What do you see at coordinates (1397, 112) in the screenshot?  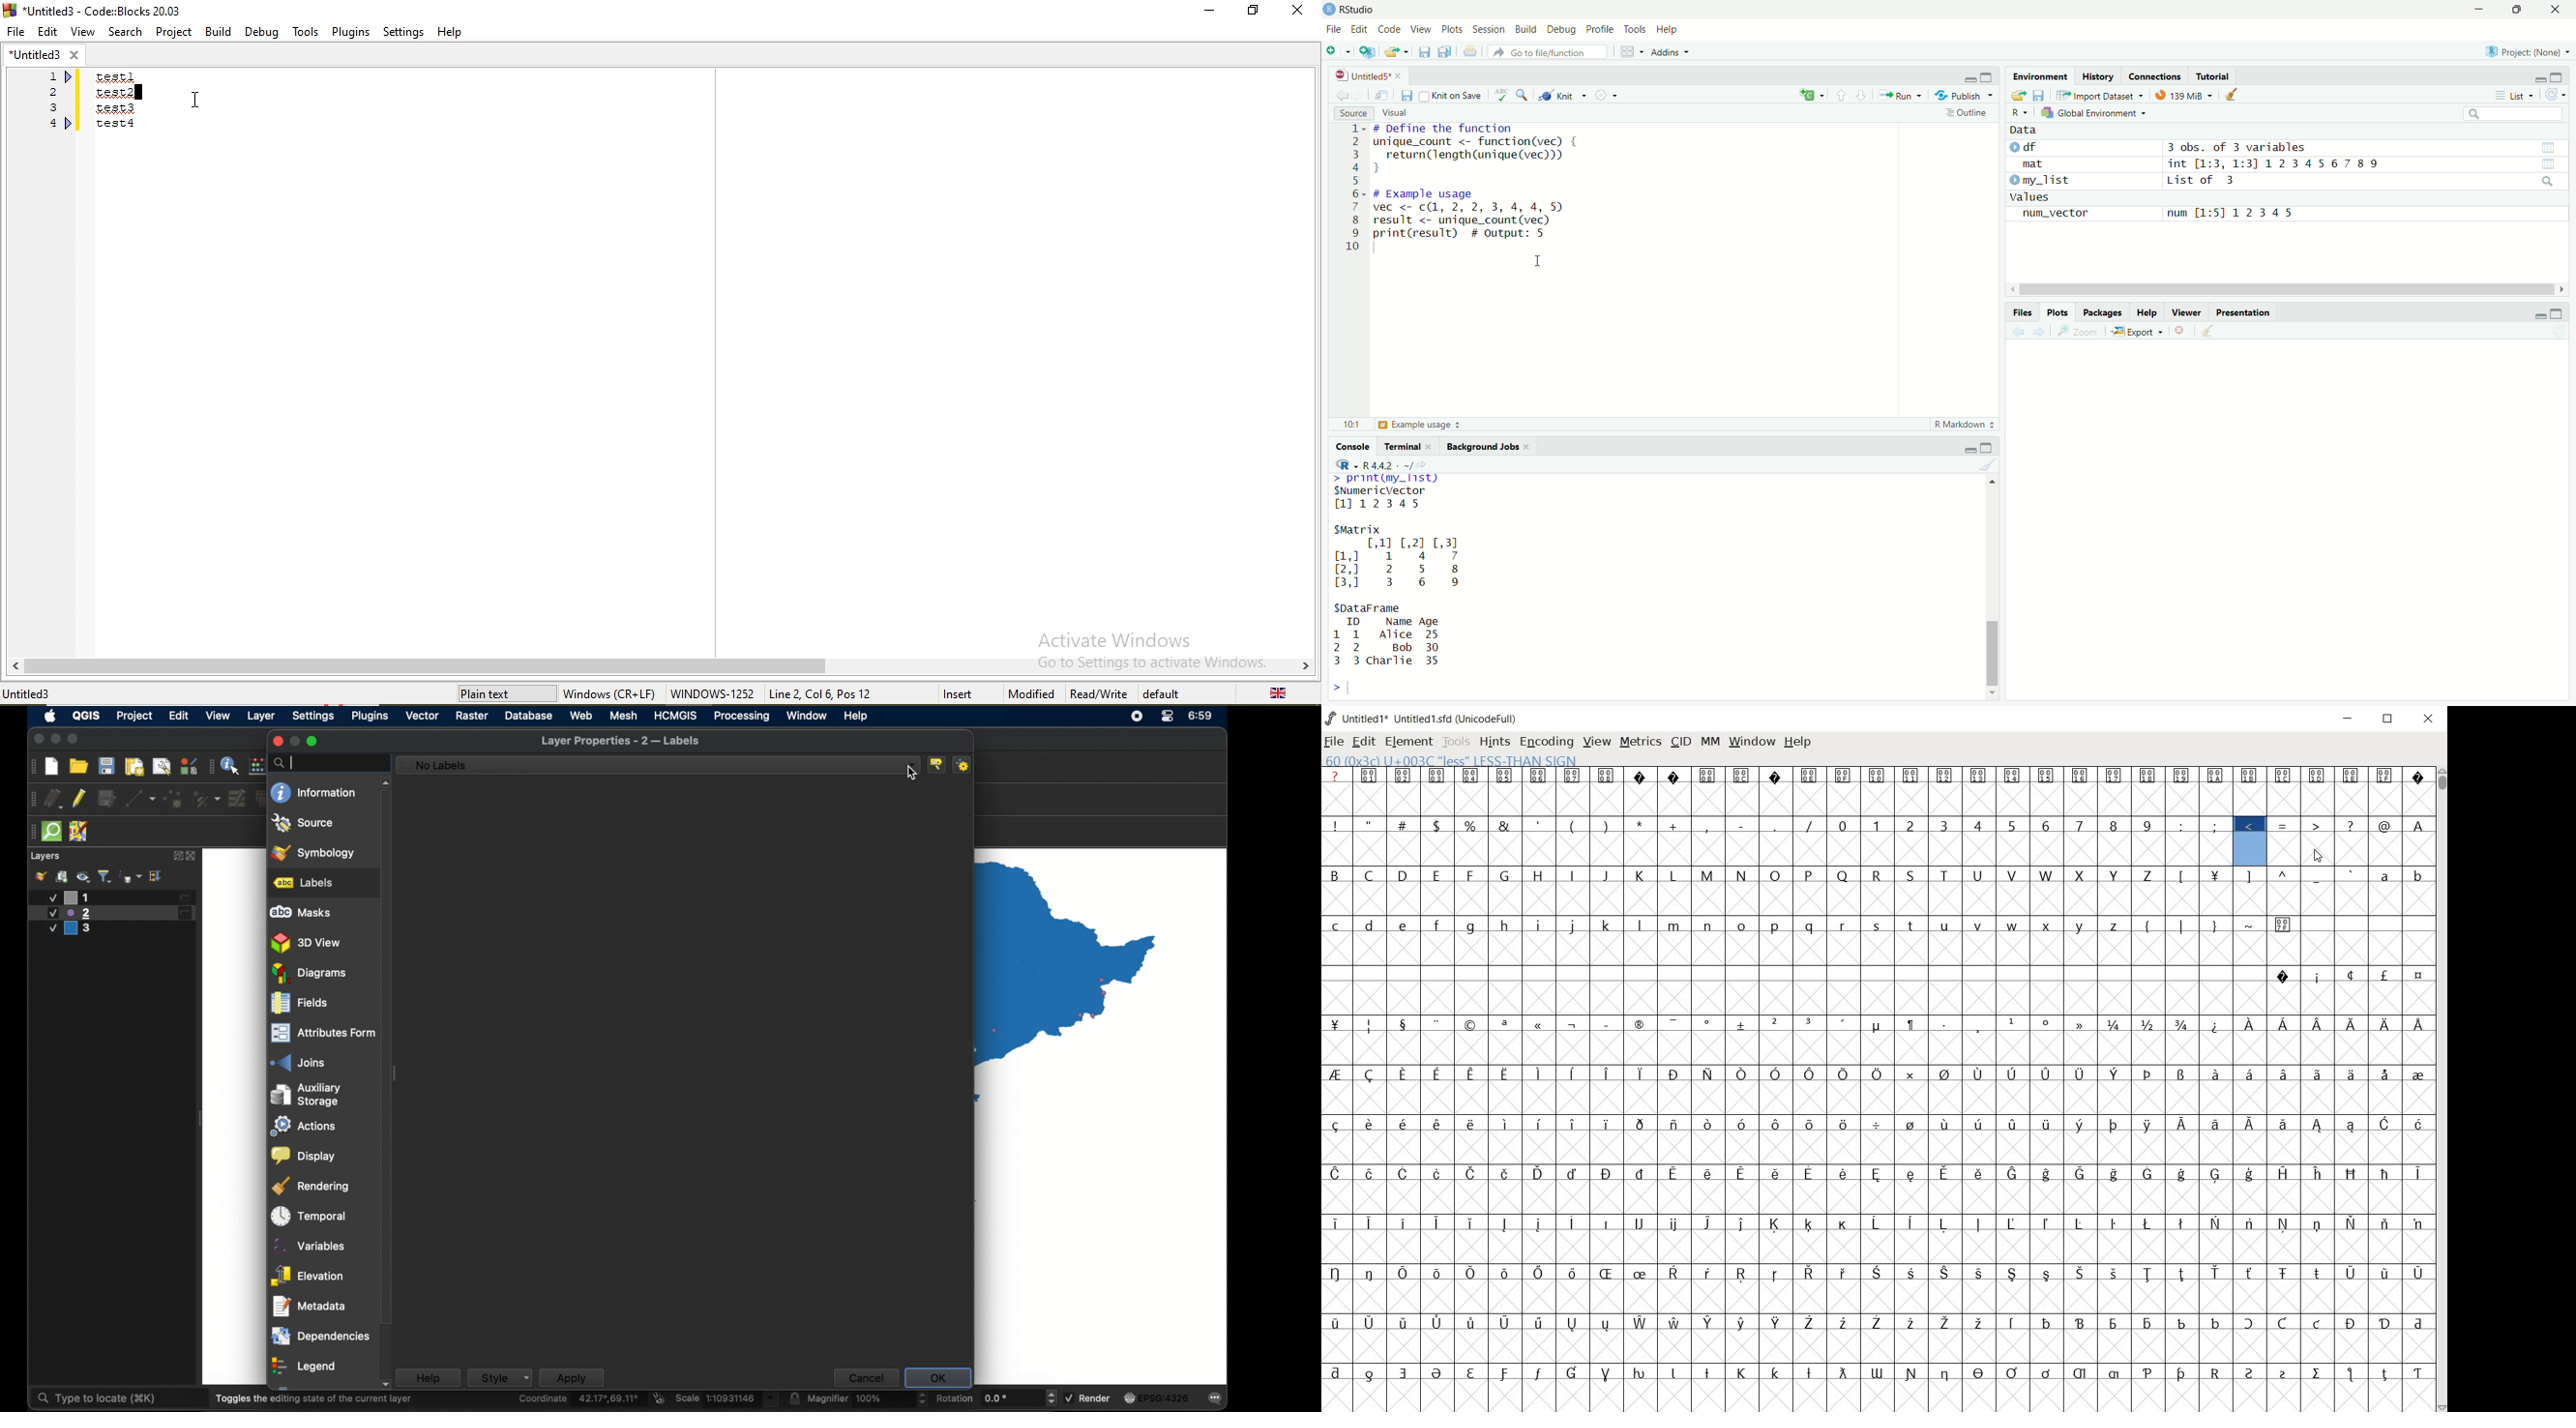 I see `Visual` at bounding box center [1397, 112].